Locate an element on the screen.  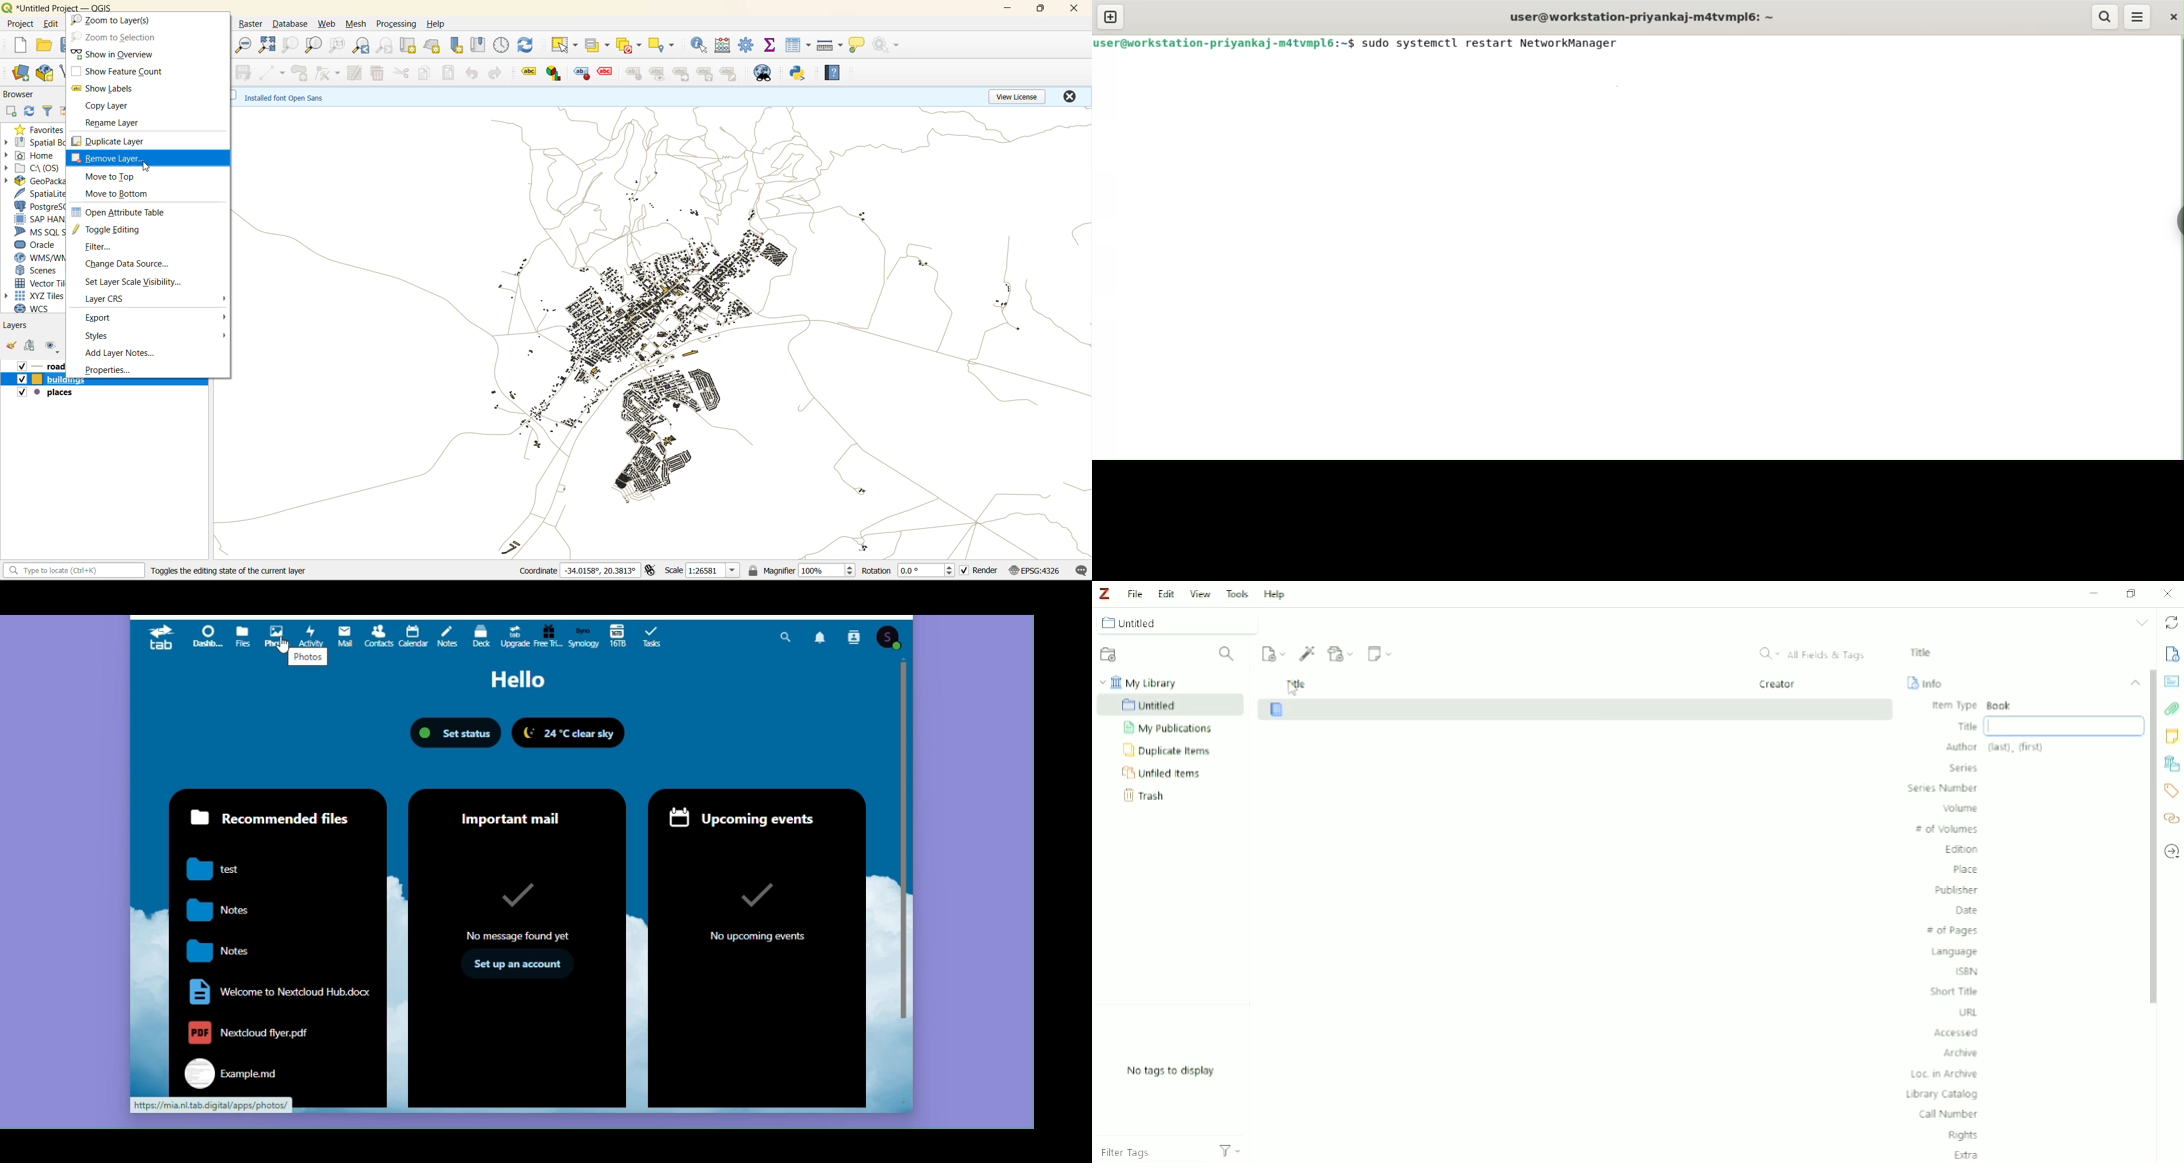
No tags to display is located at coordinates (1171, 1071).